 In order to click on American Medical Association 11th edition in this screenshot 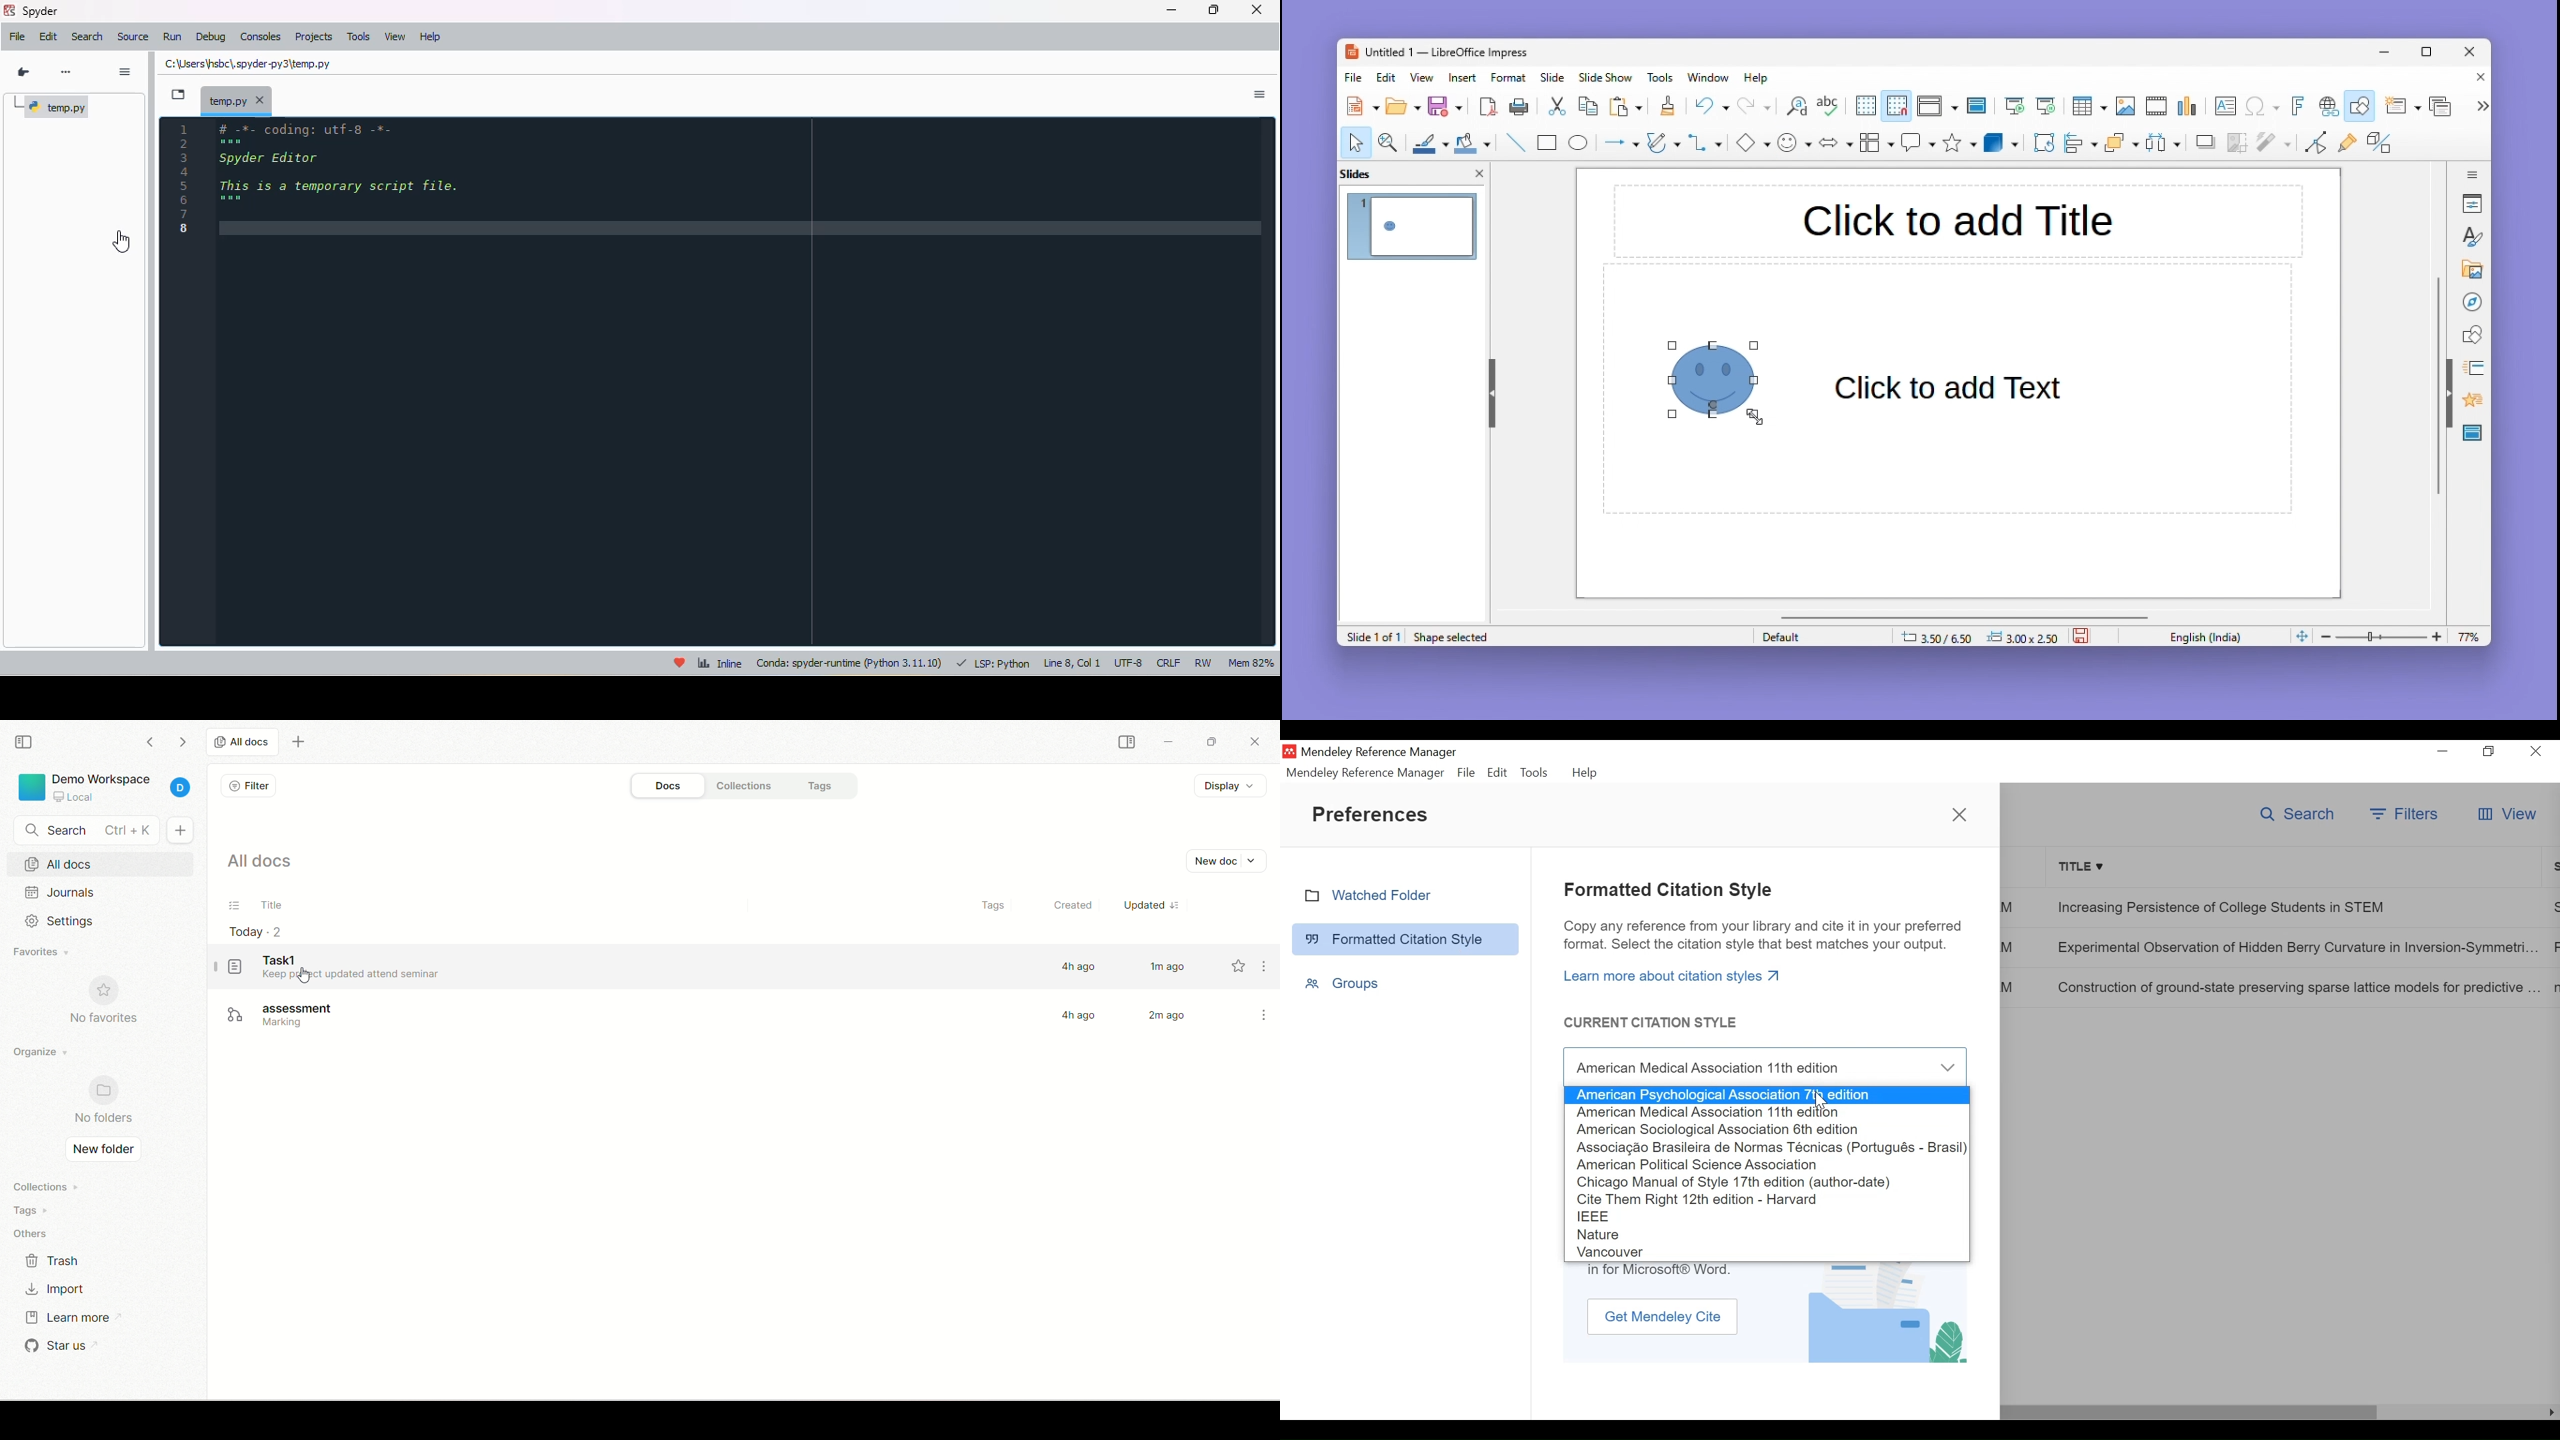, I will do `click(1770, 1113)`.